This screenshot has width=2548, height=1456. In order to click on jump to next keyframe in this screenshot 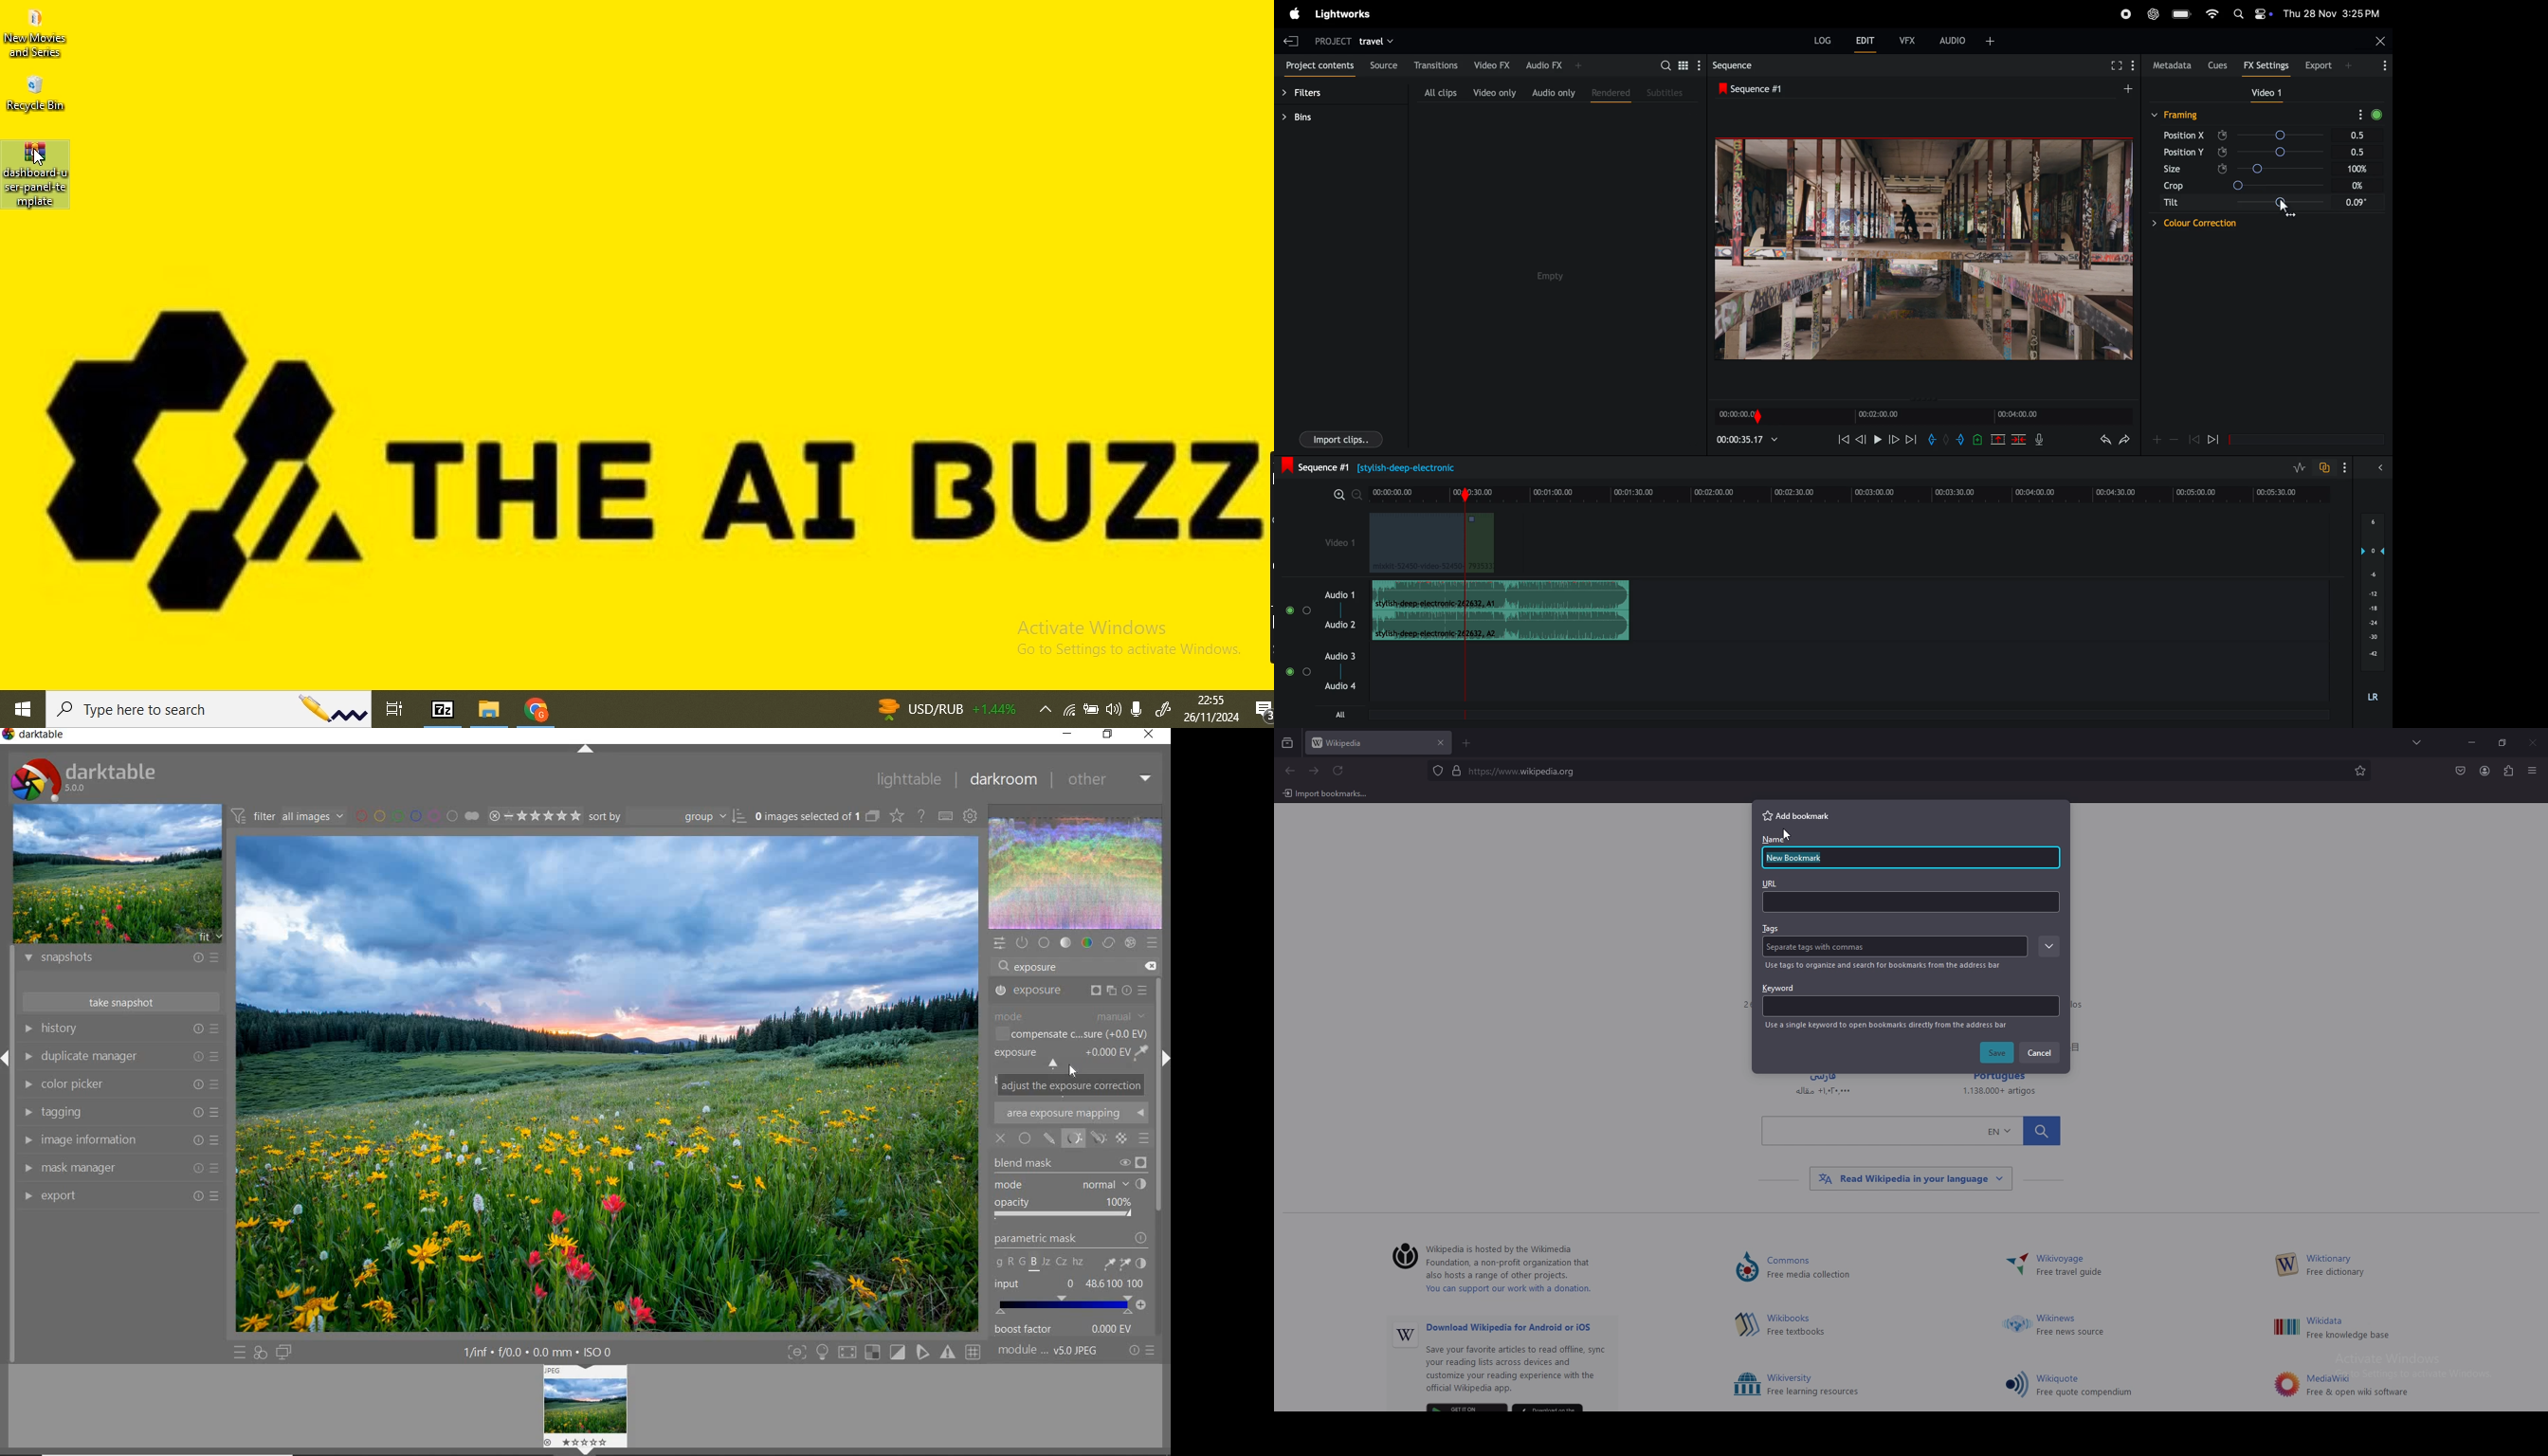, I will do `click(2217, 439)`.